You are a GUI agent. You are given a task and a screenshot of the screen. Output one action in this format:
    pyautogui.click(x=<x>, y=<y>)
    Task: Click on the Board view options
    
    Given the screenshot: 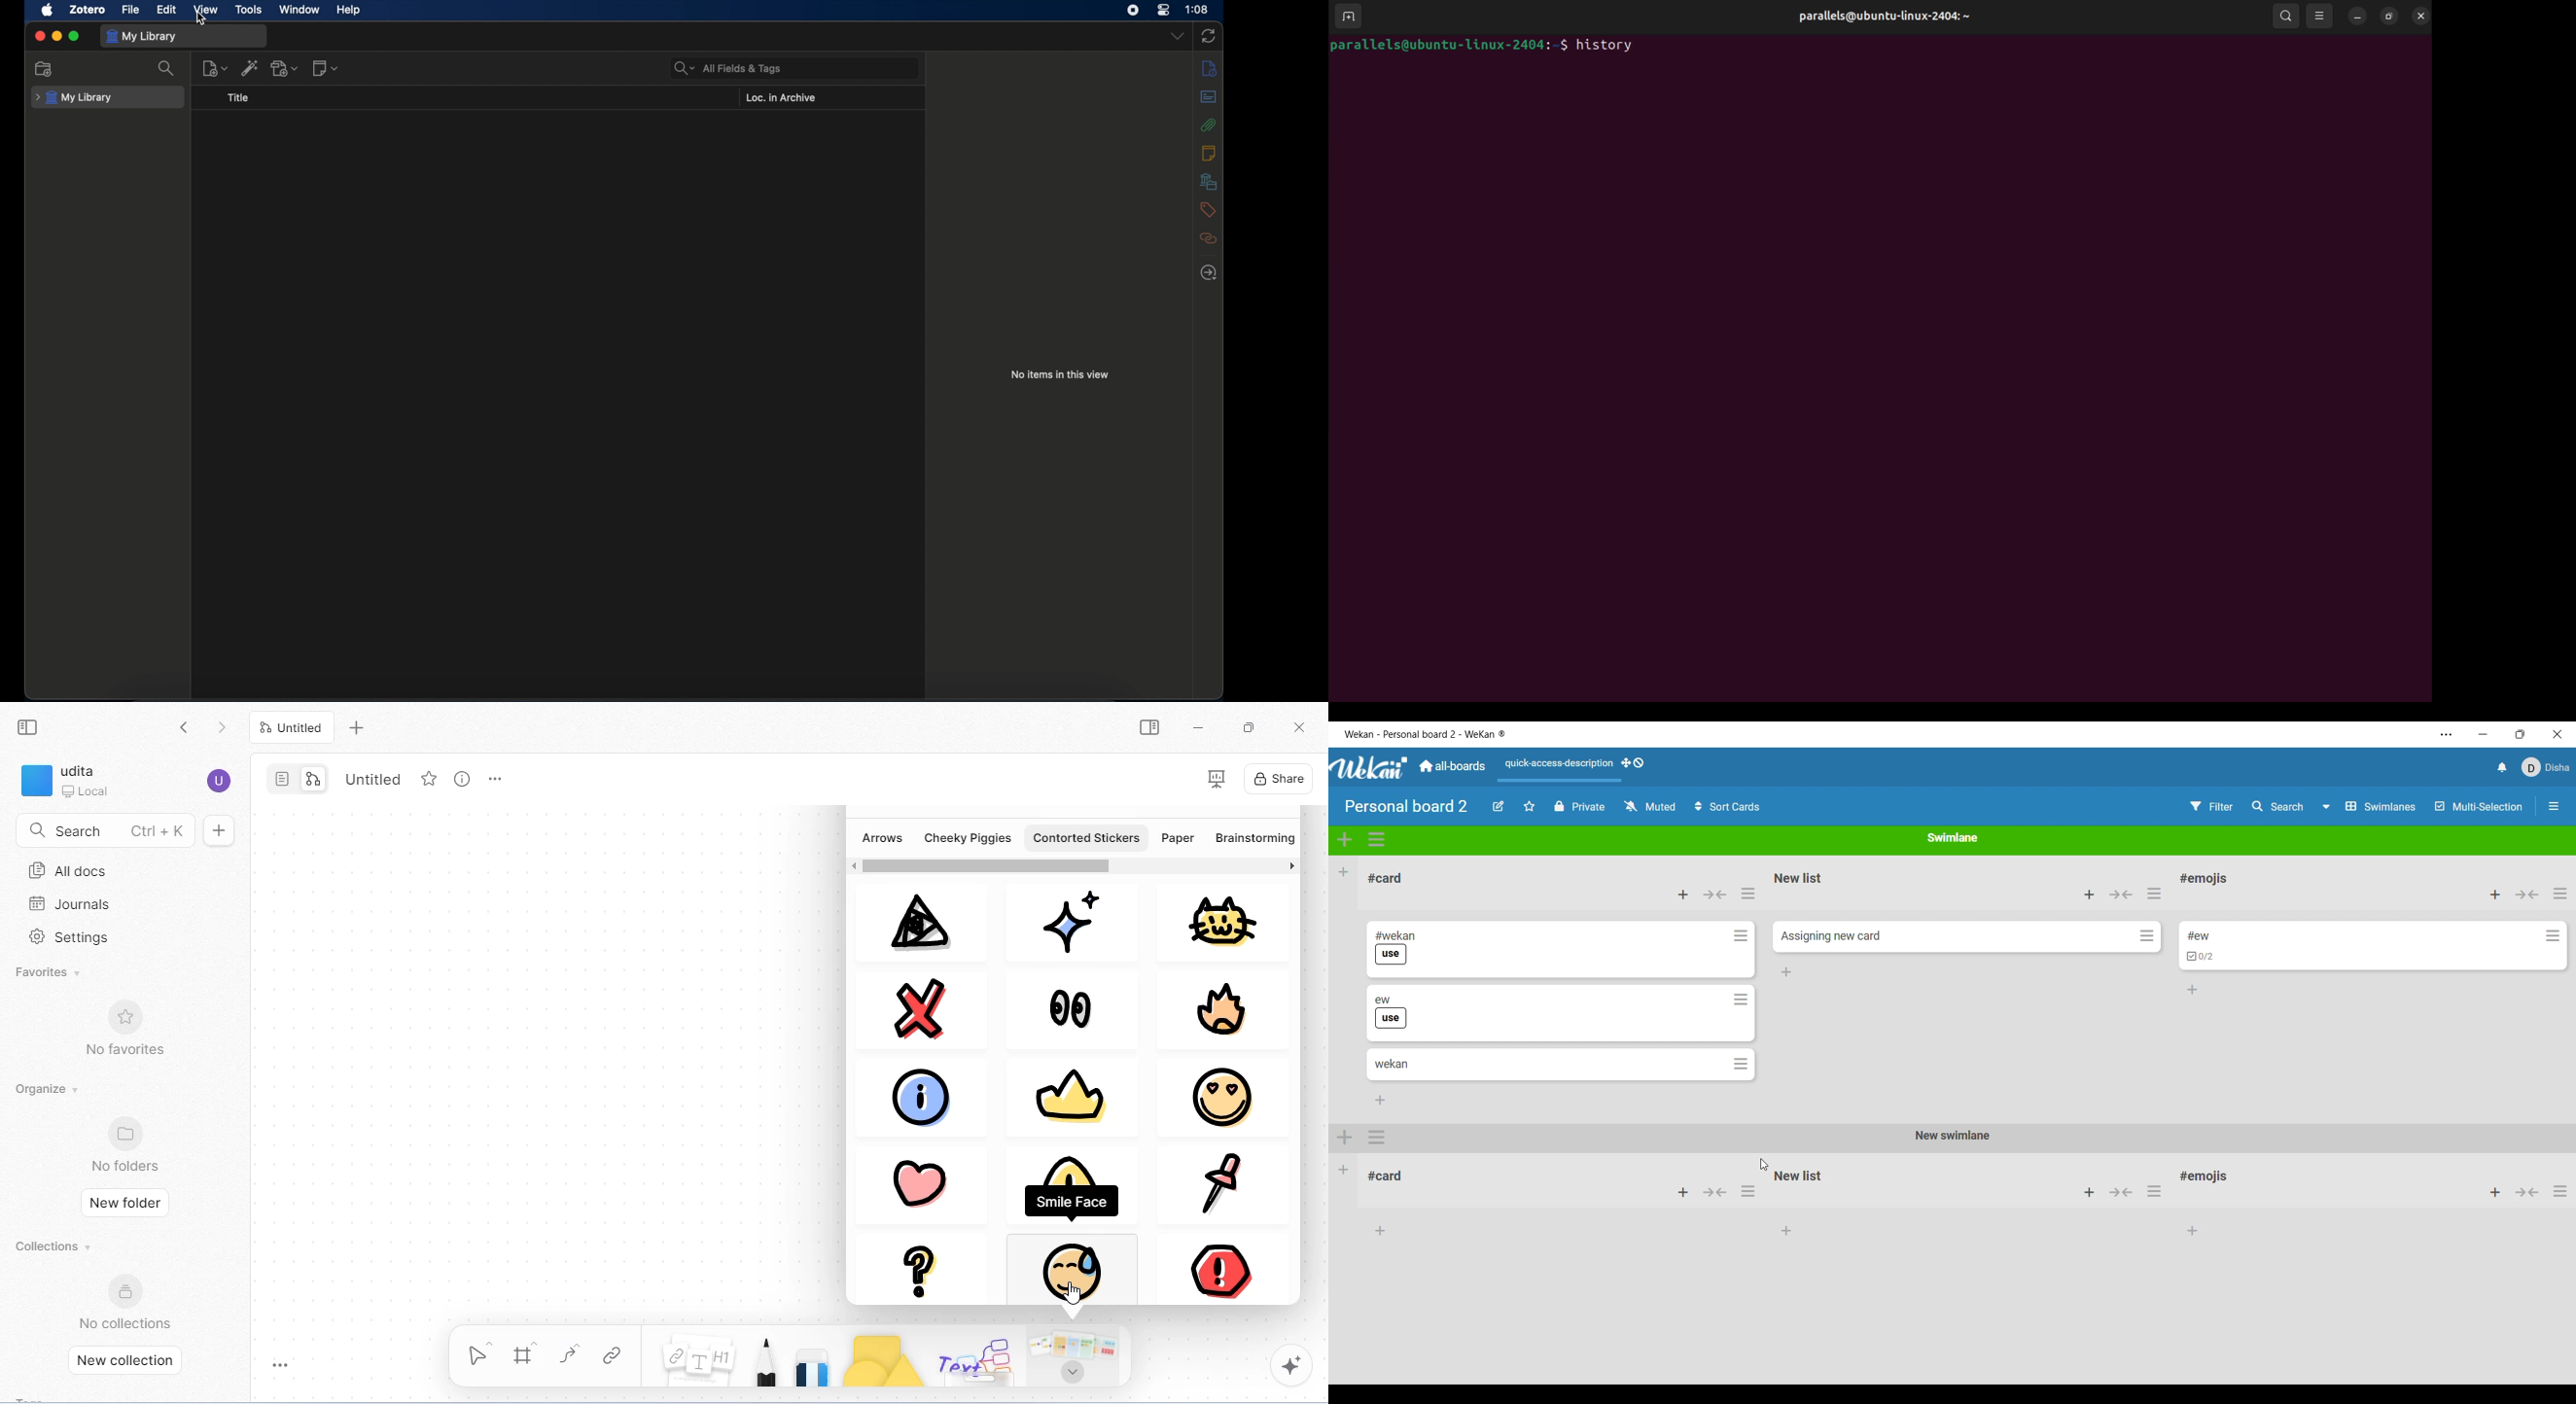 What is the action you would take?
    pyautogui.click(x=2370, y=807)
    